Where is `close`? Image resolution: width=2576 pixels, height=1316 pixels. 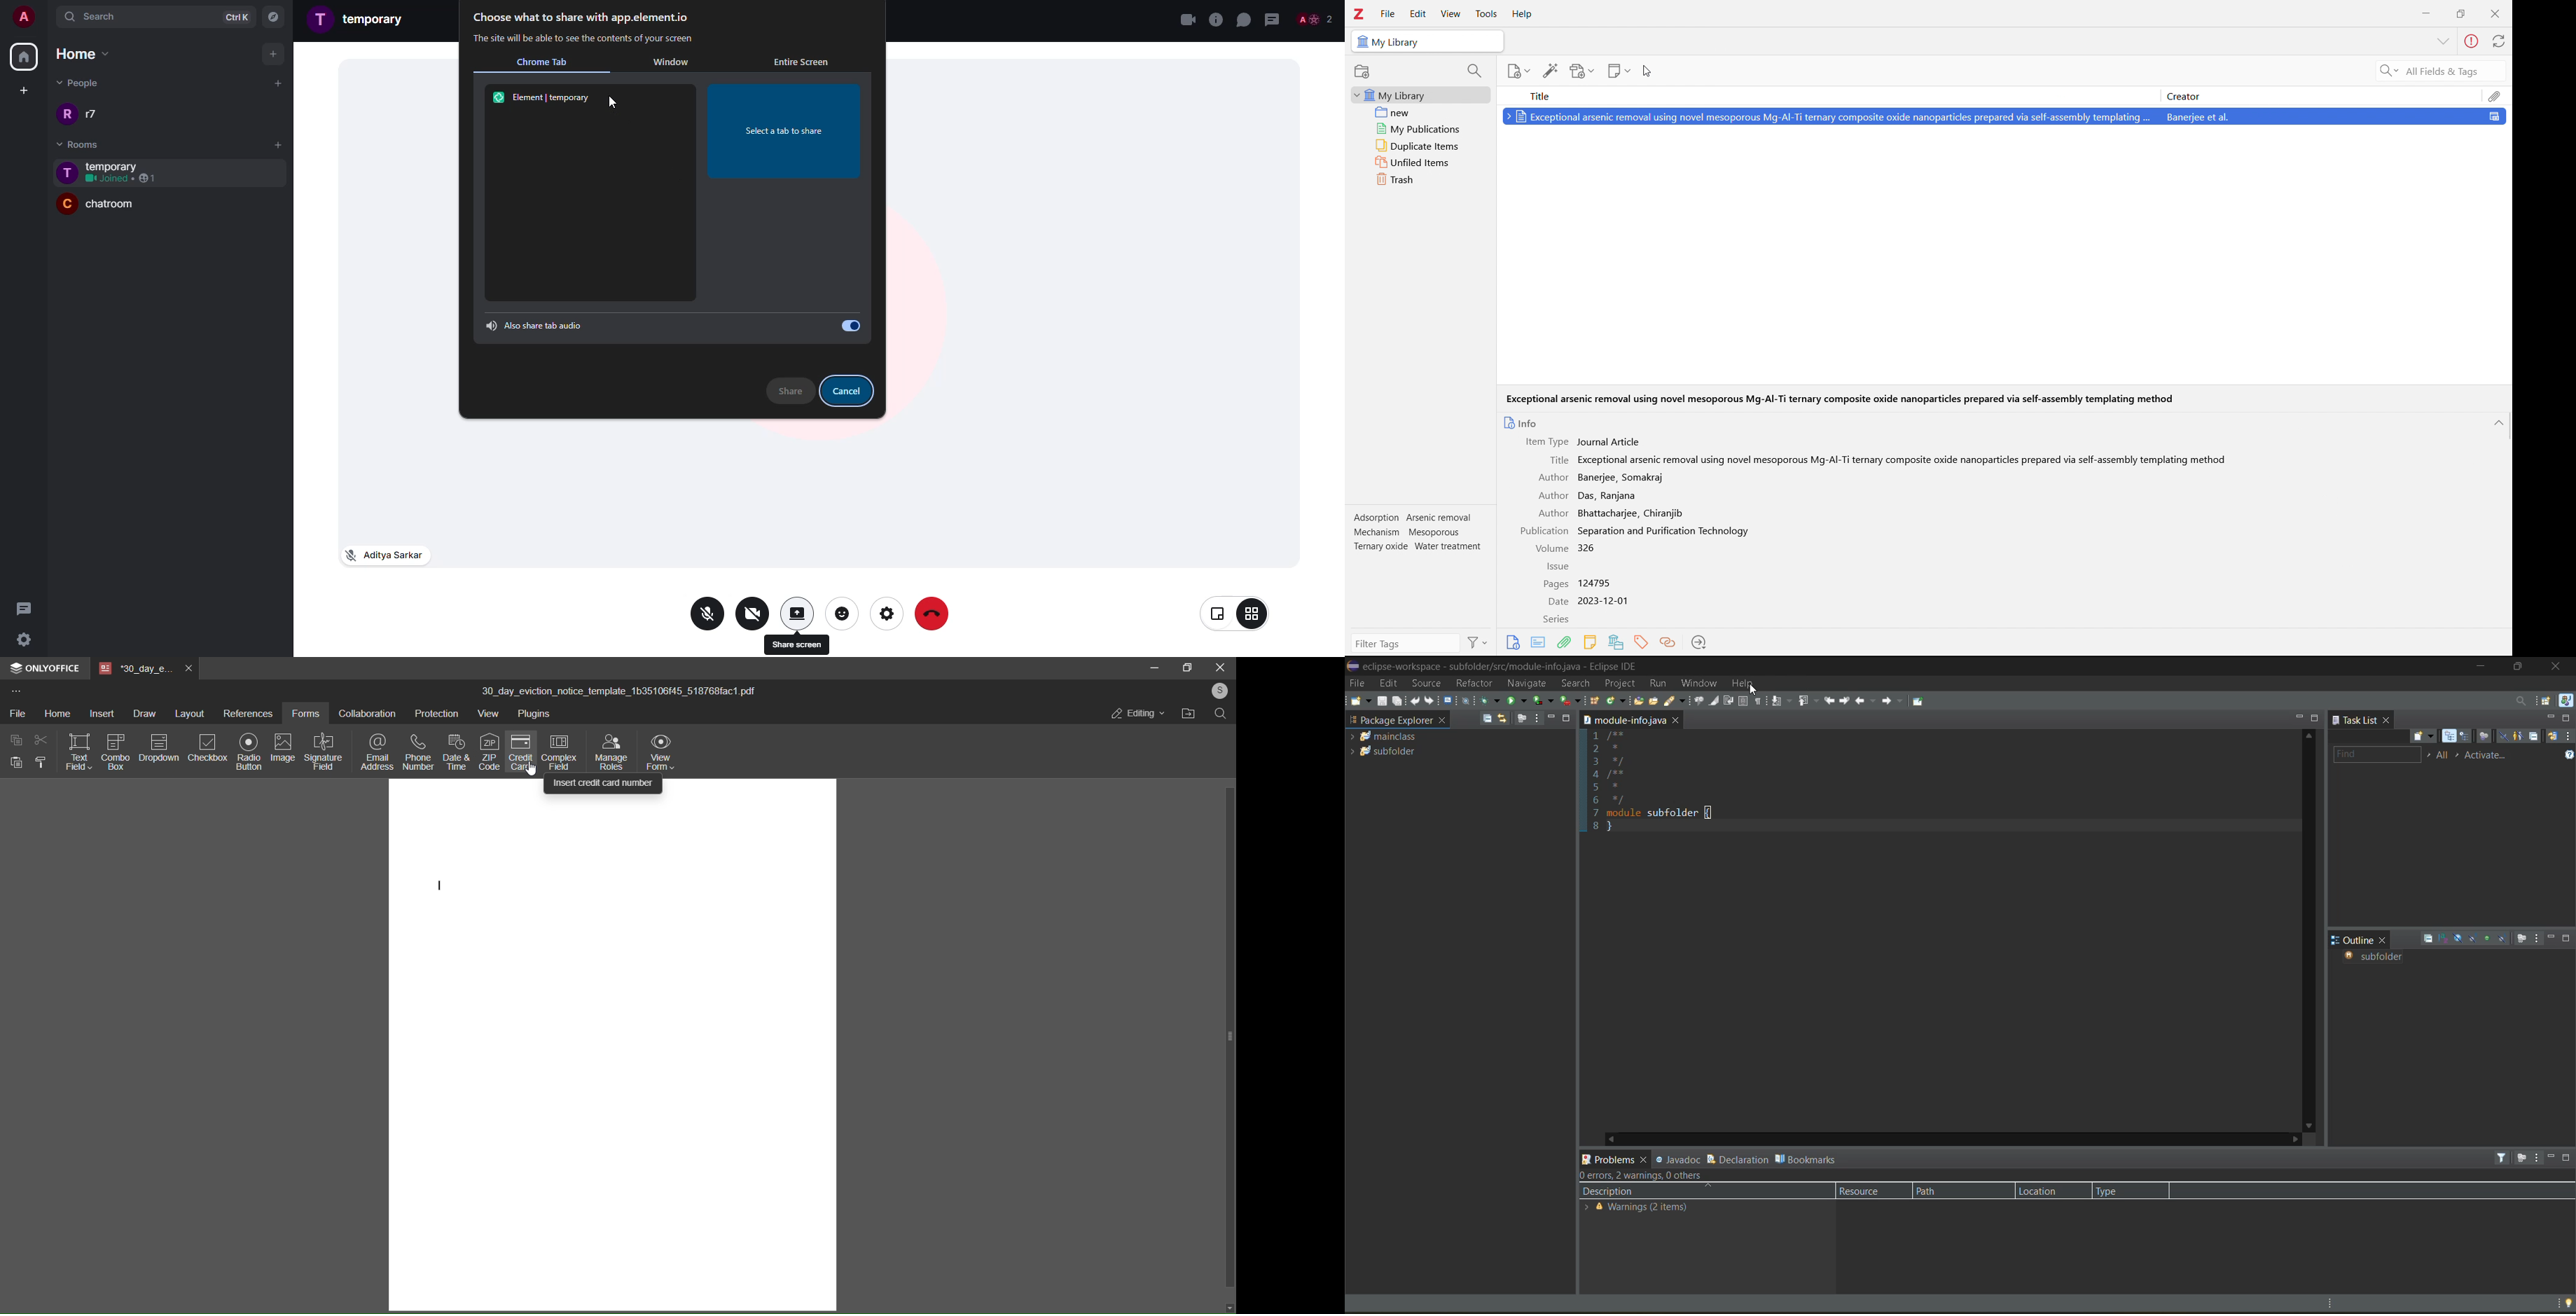
close is located at coordinates (1219, 667).